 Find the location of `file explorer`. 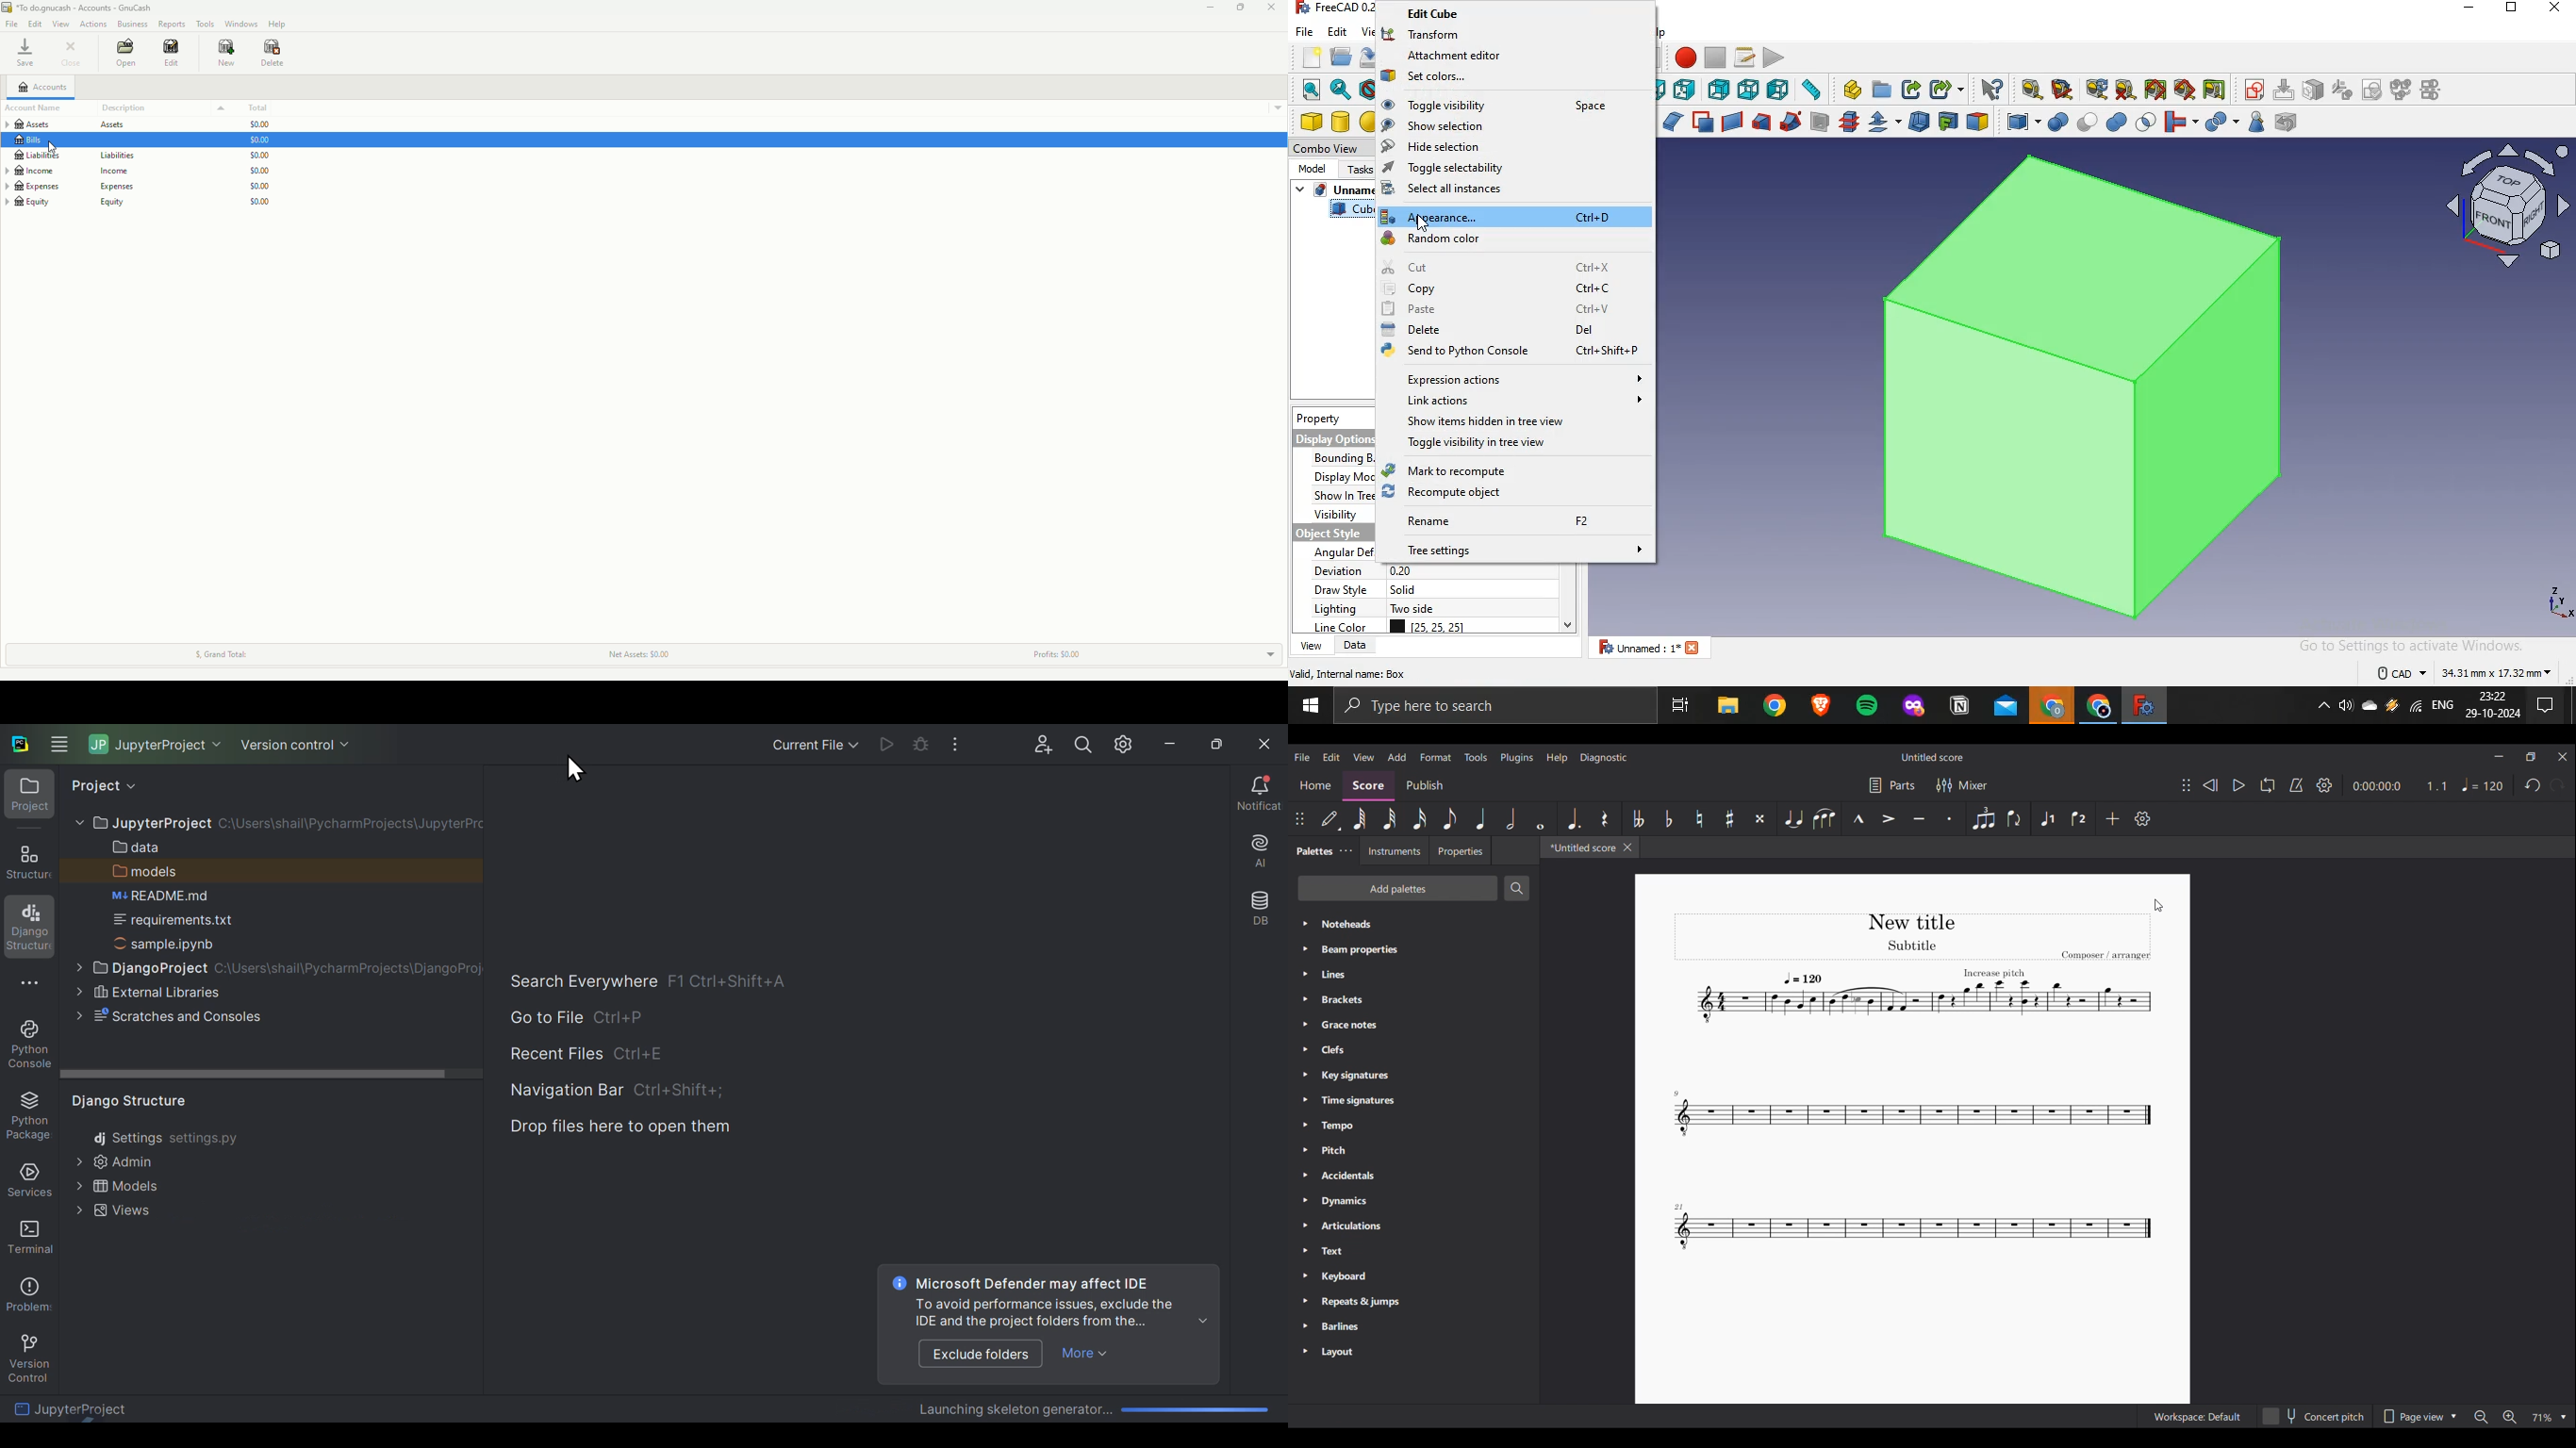

file explorer is located at coordinates (1727, 706).